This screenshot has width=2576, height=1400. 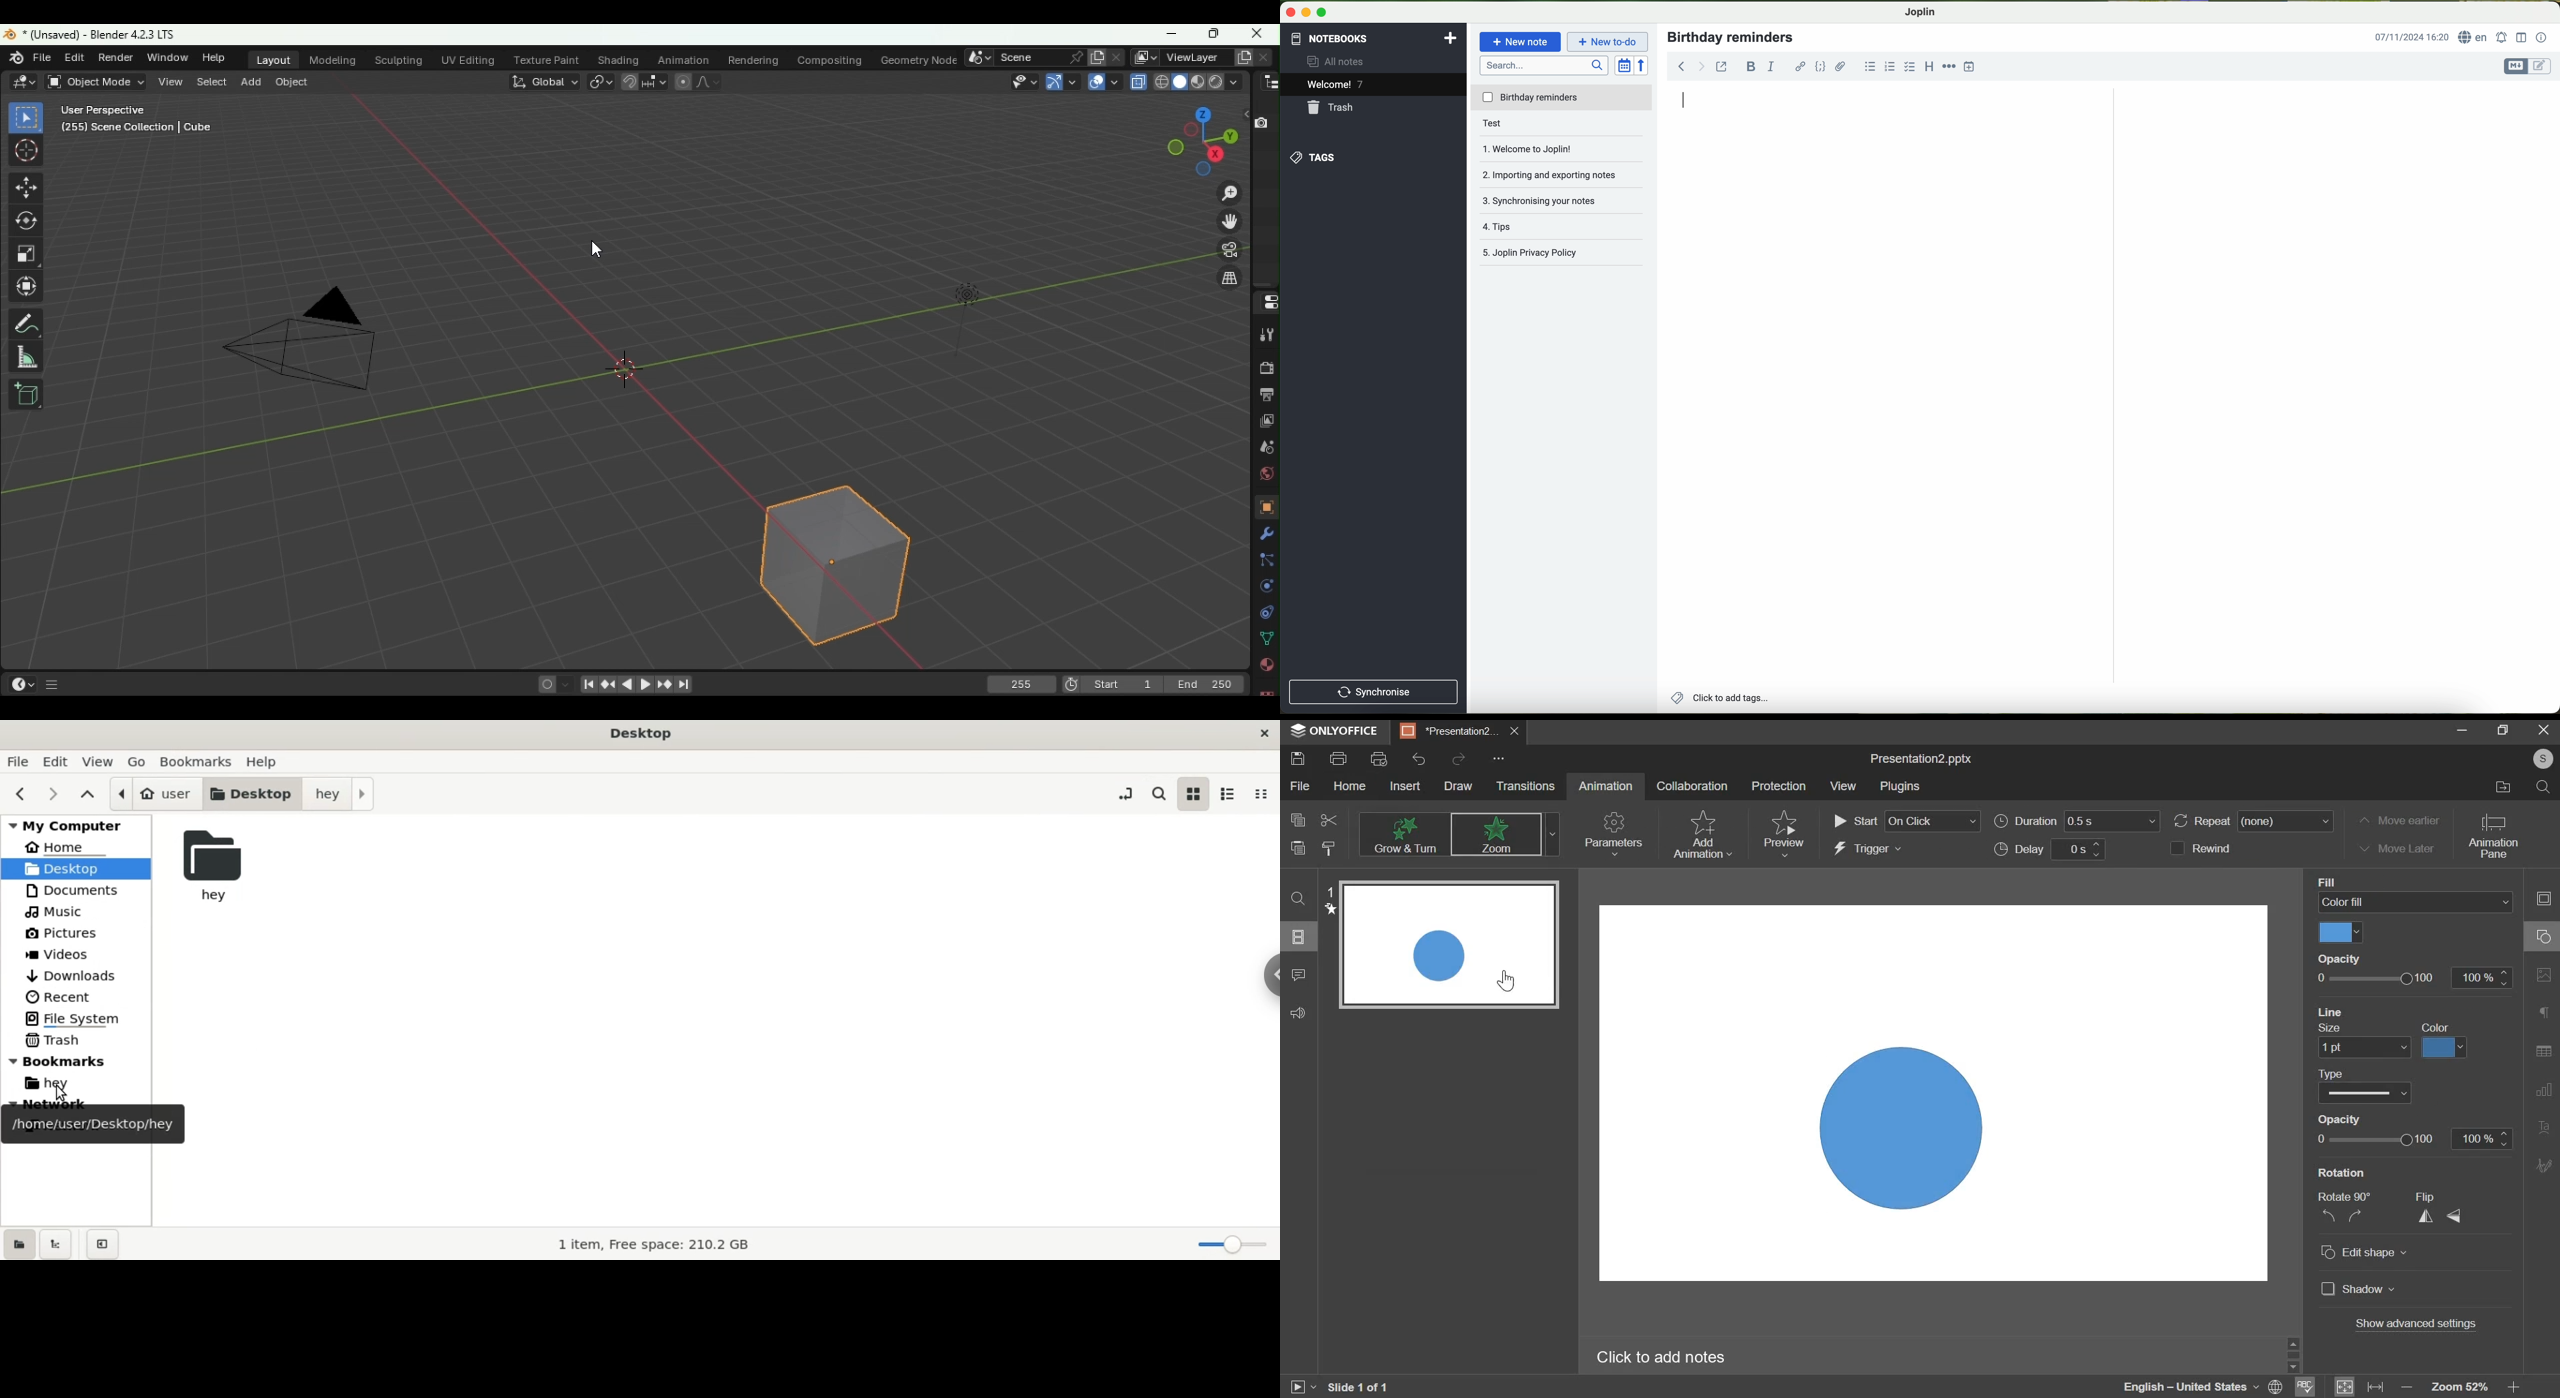 I want to click on welcome 6, so click(x=1336, y=85).